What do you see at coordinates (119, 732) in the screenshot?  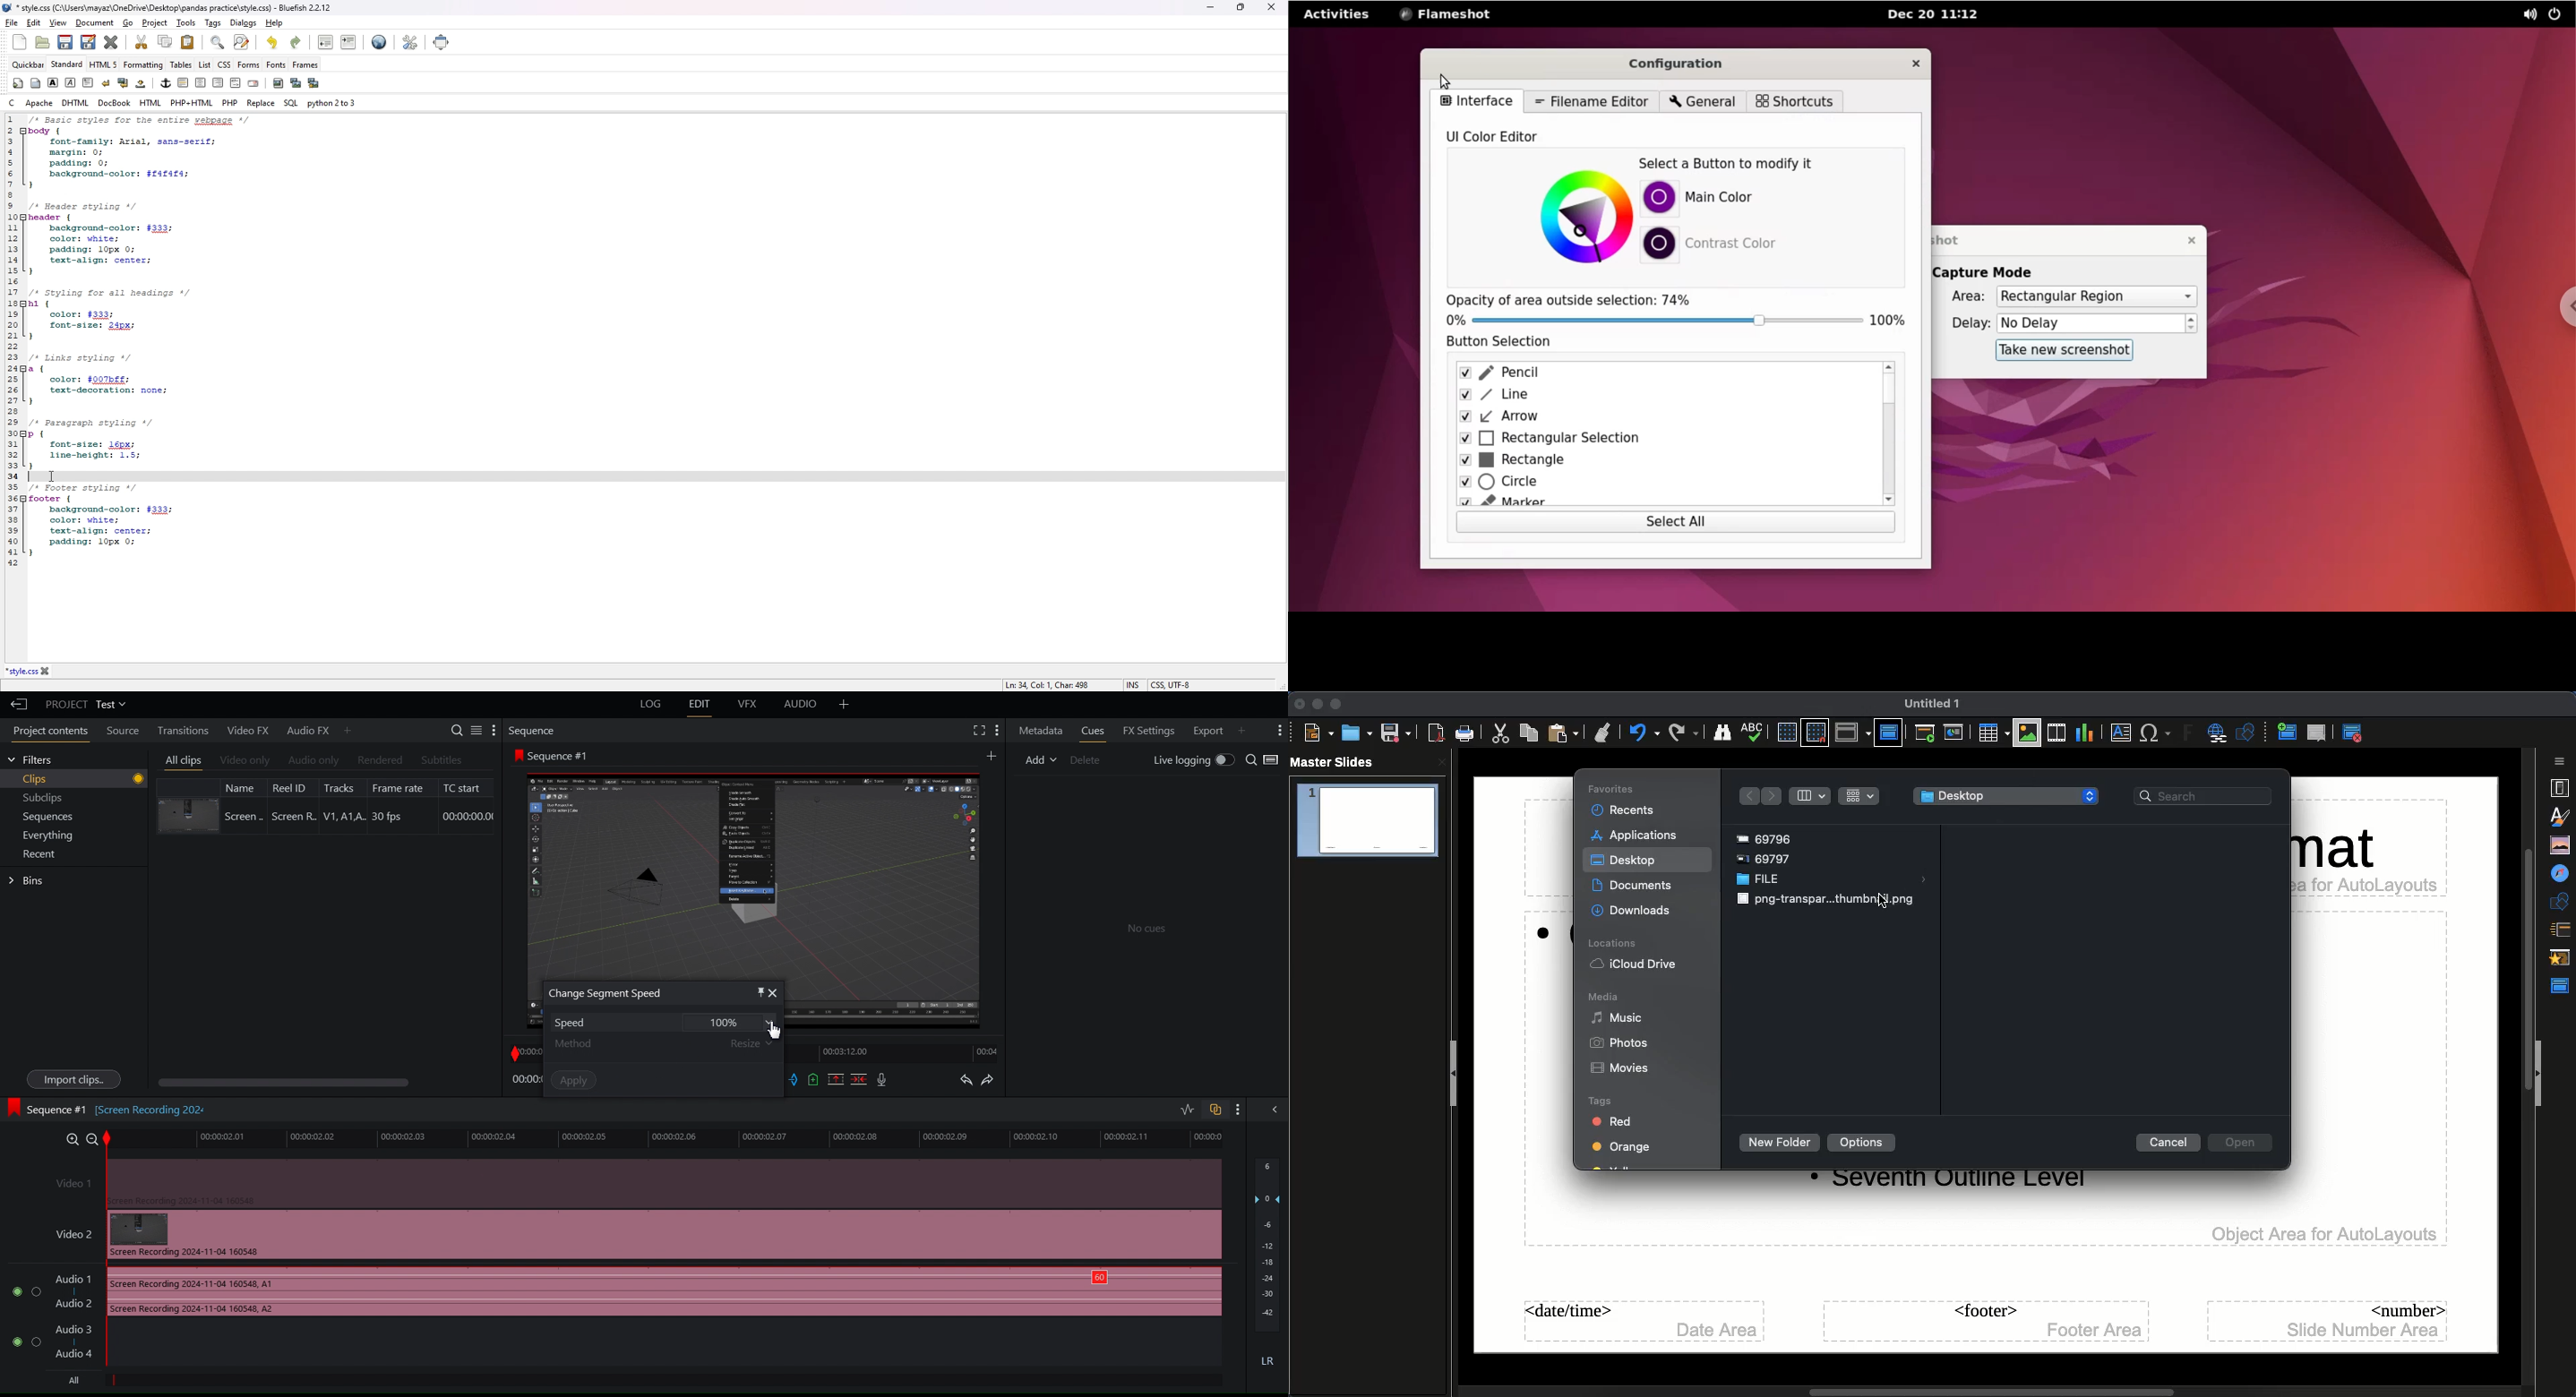 I see `Source` at bounding box center [119, 732].